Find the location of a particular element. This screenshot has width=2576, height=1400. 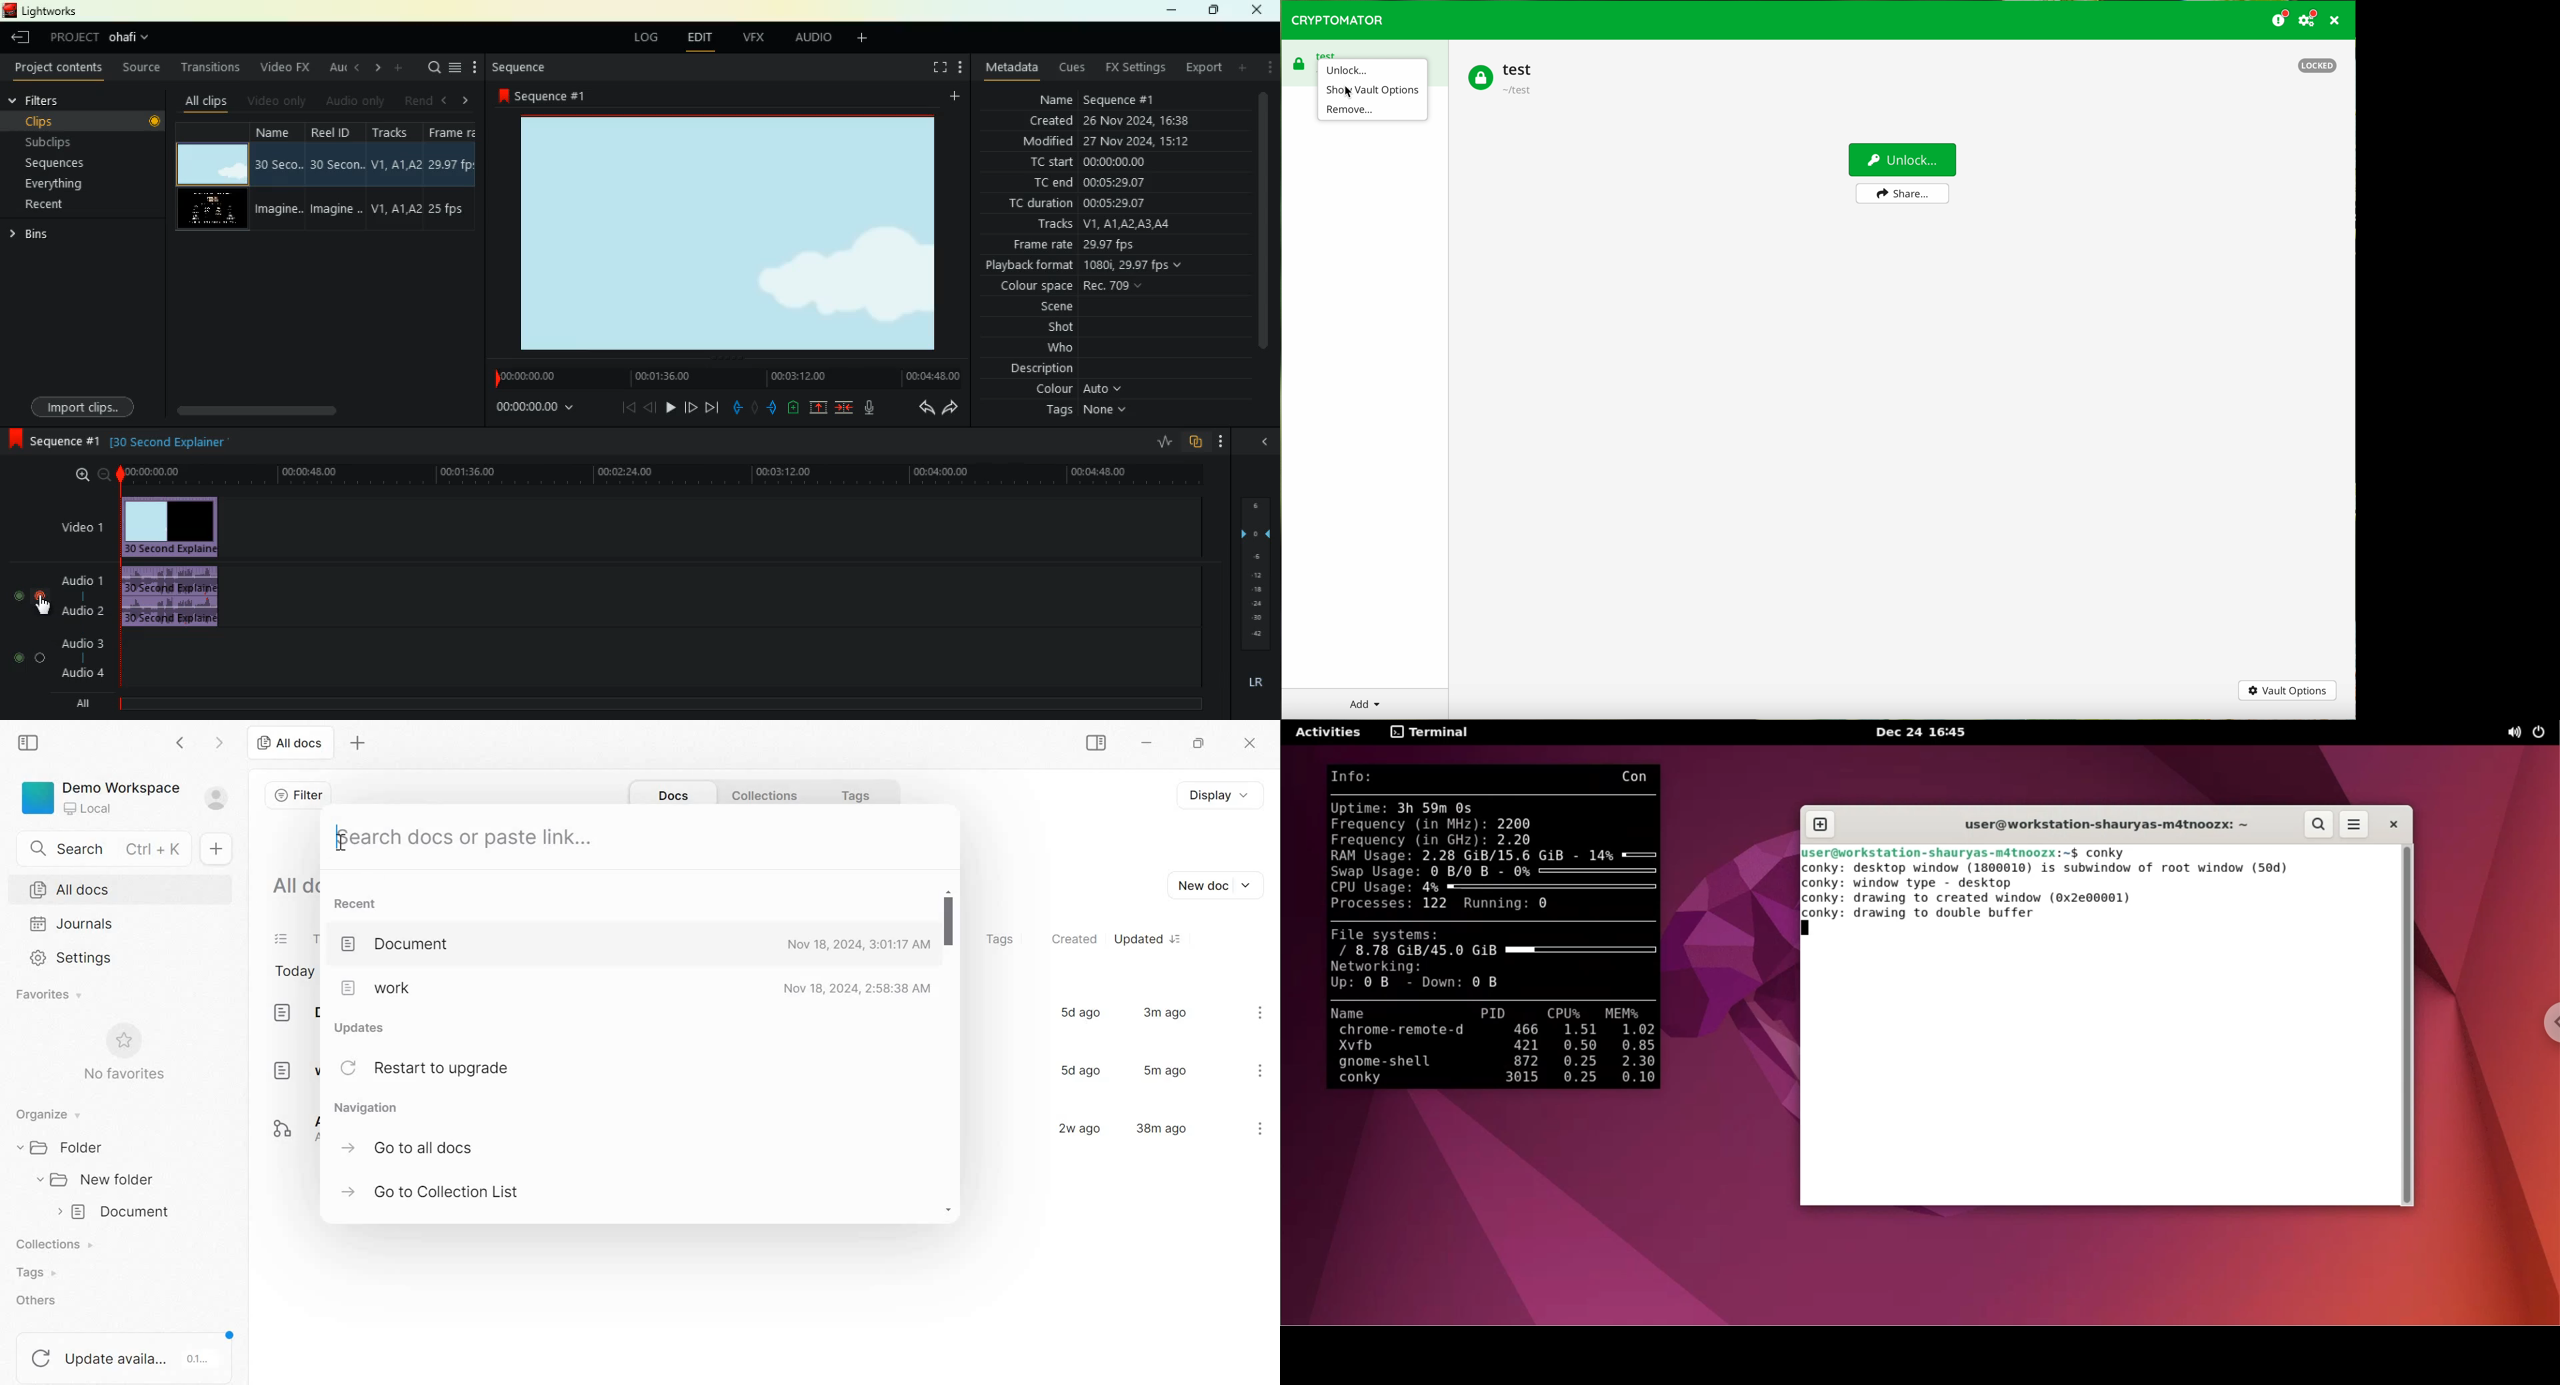

lr is located at coordinates (1248, 684).